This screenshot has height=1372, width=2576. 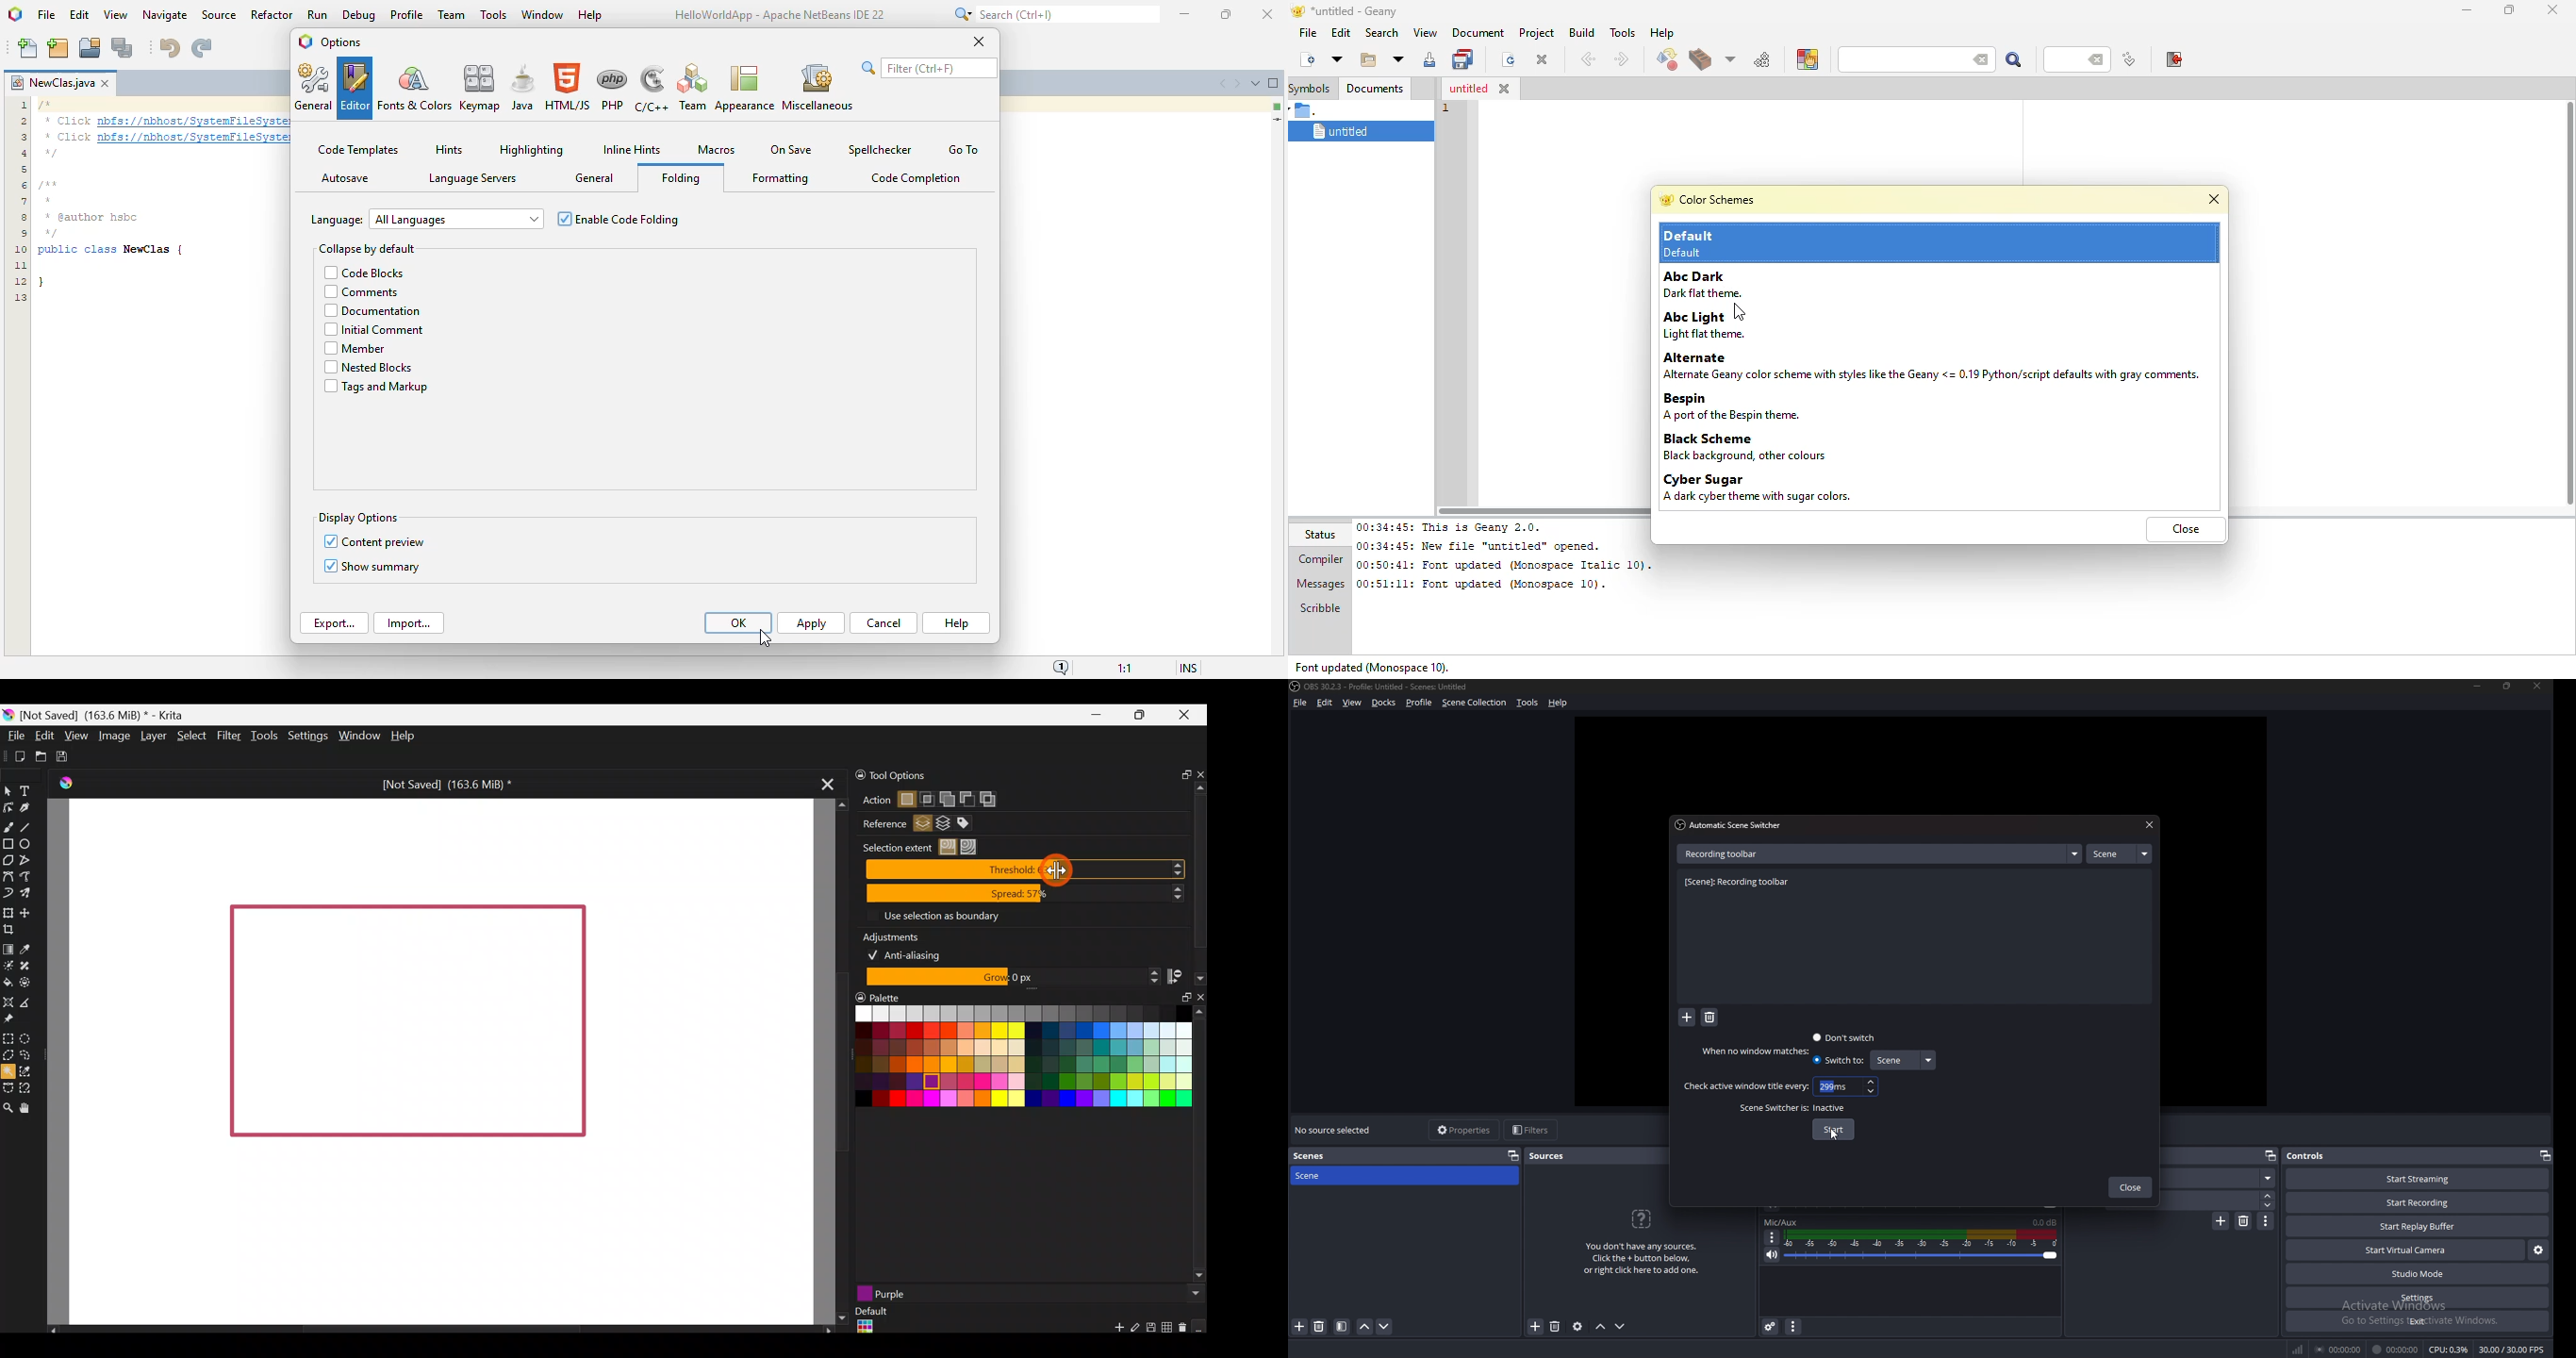 I want to click on untitled, so click(x=1466, y=89).